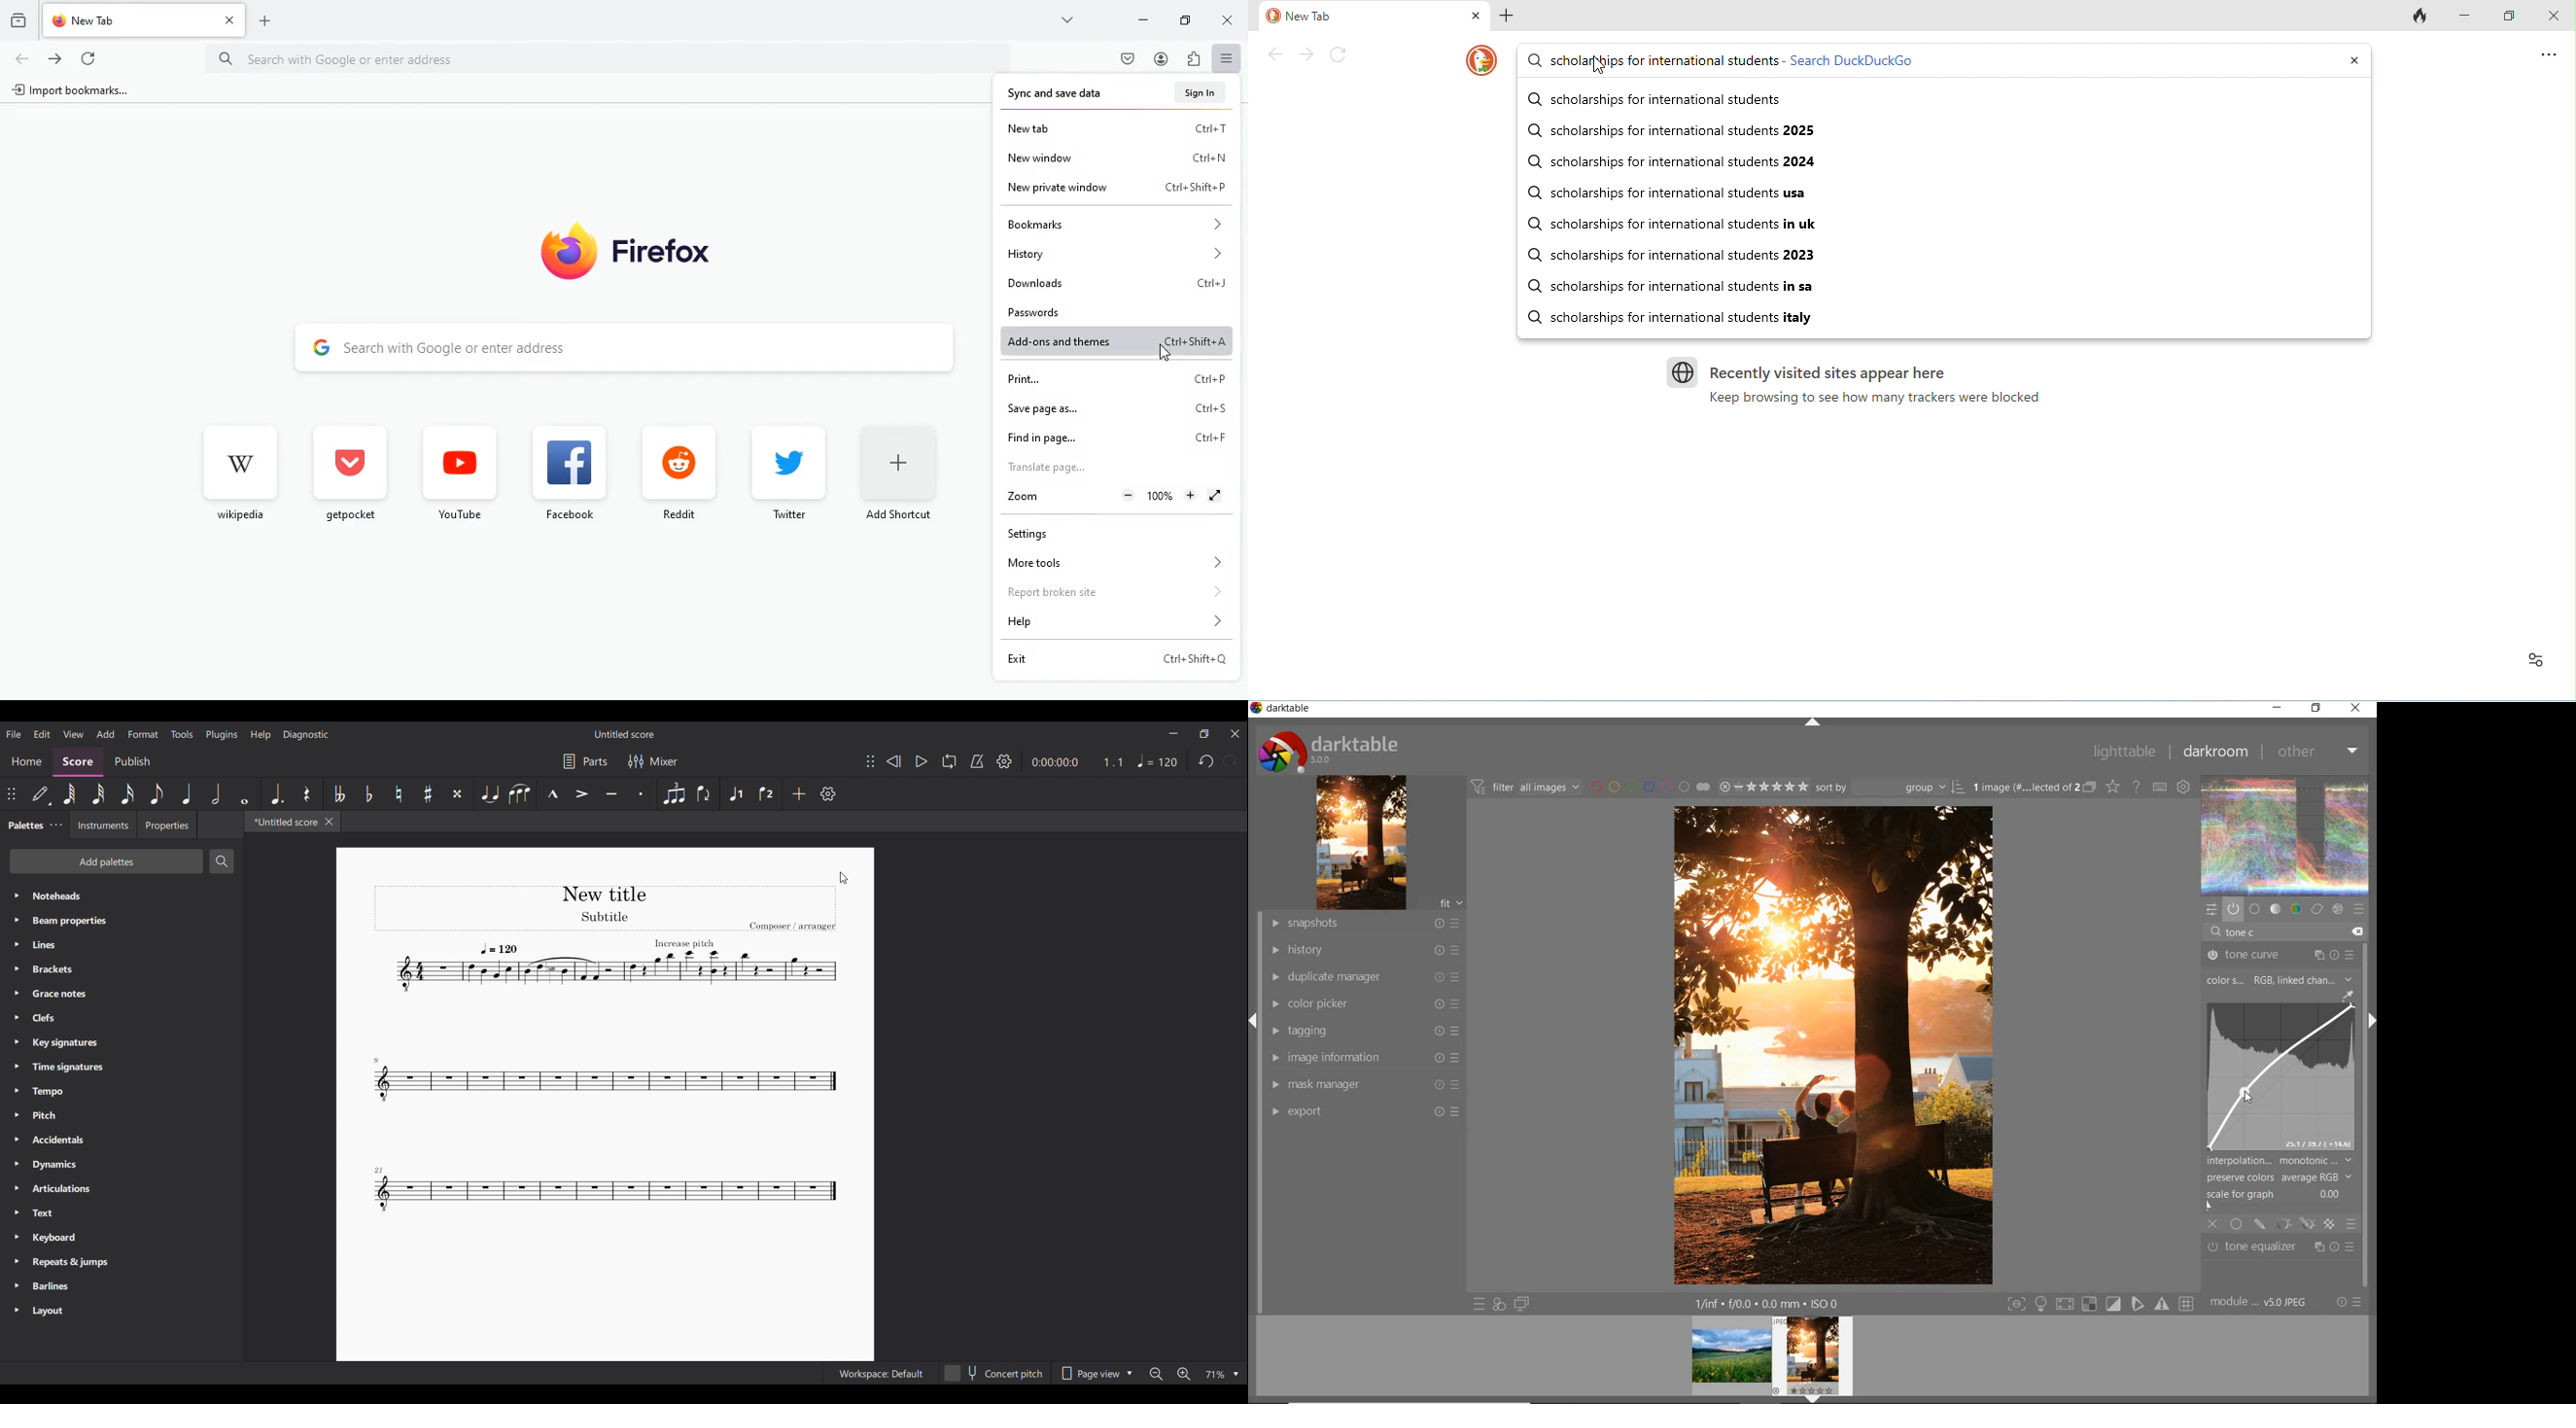 This screenshot has height=1428, width=2576. Describe the element at coordinates (2227, 981) in the screenshot. I see `COLOR SPACE` at that location.